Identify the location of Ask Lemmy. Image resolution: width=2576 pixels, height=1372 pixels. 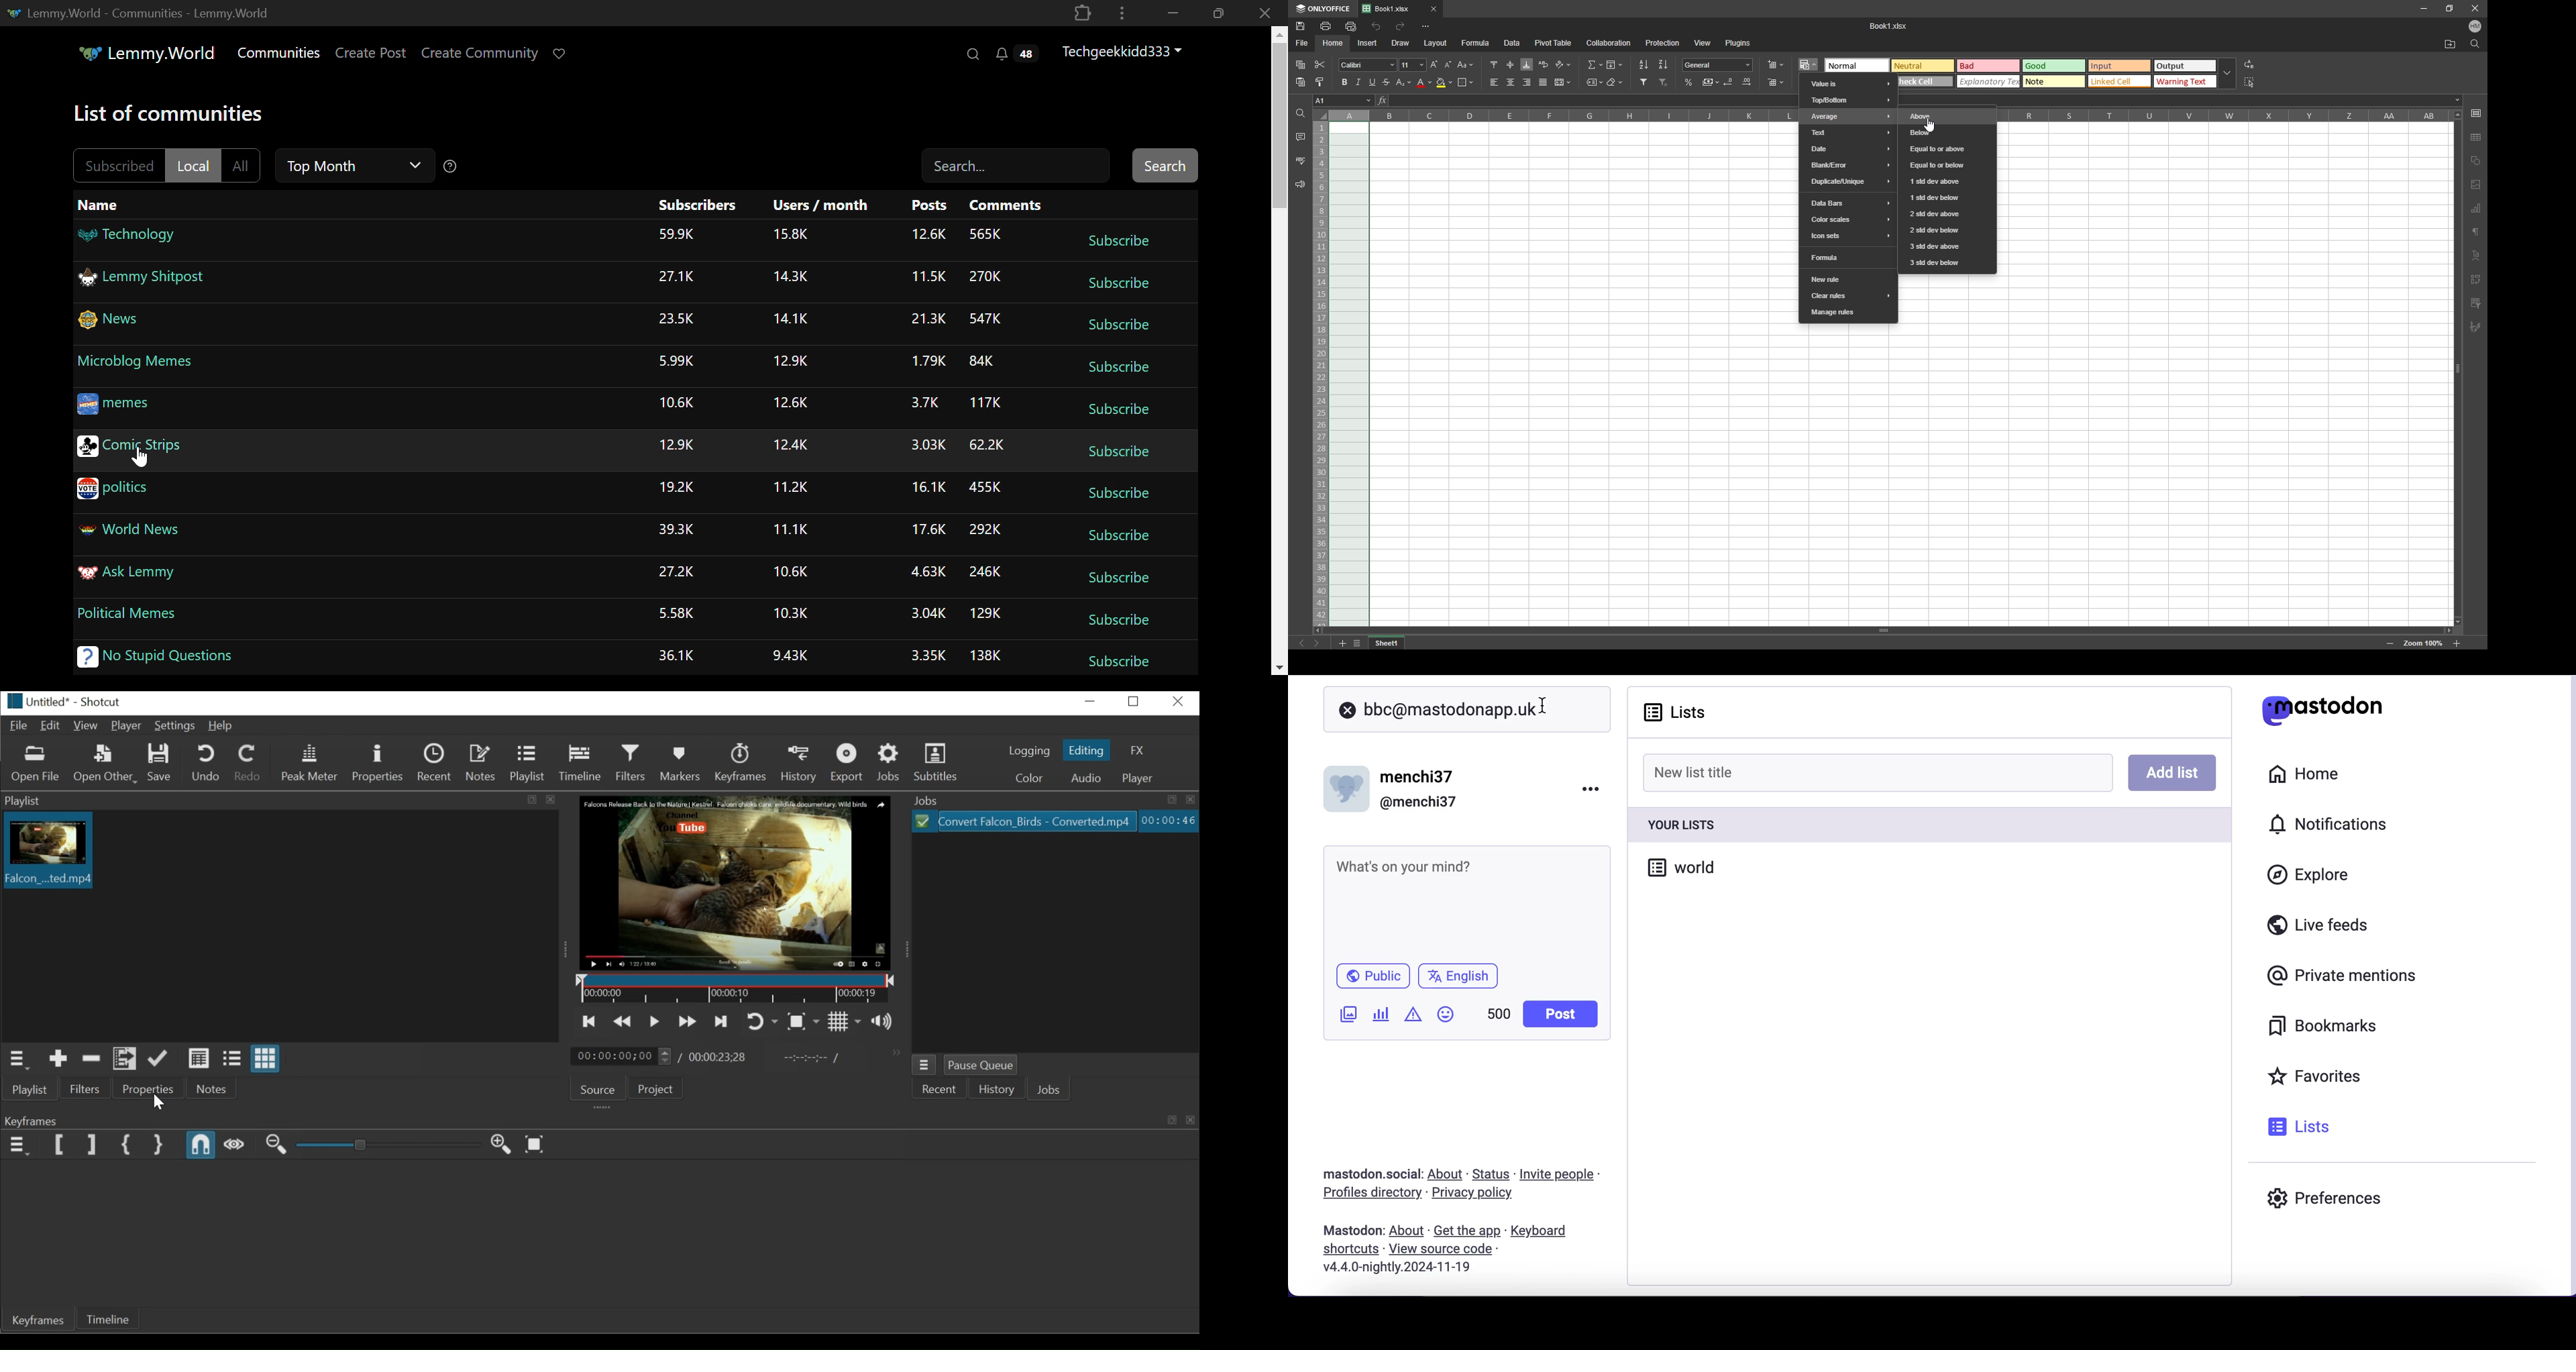
(132, 573).